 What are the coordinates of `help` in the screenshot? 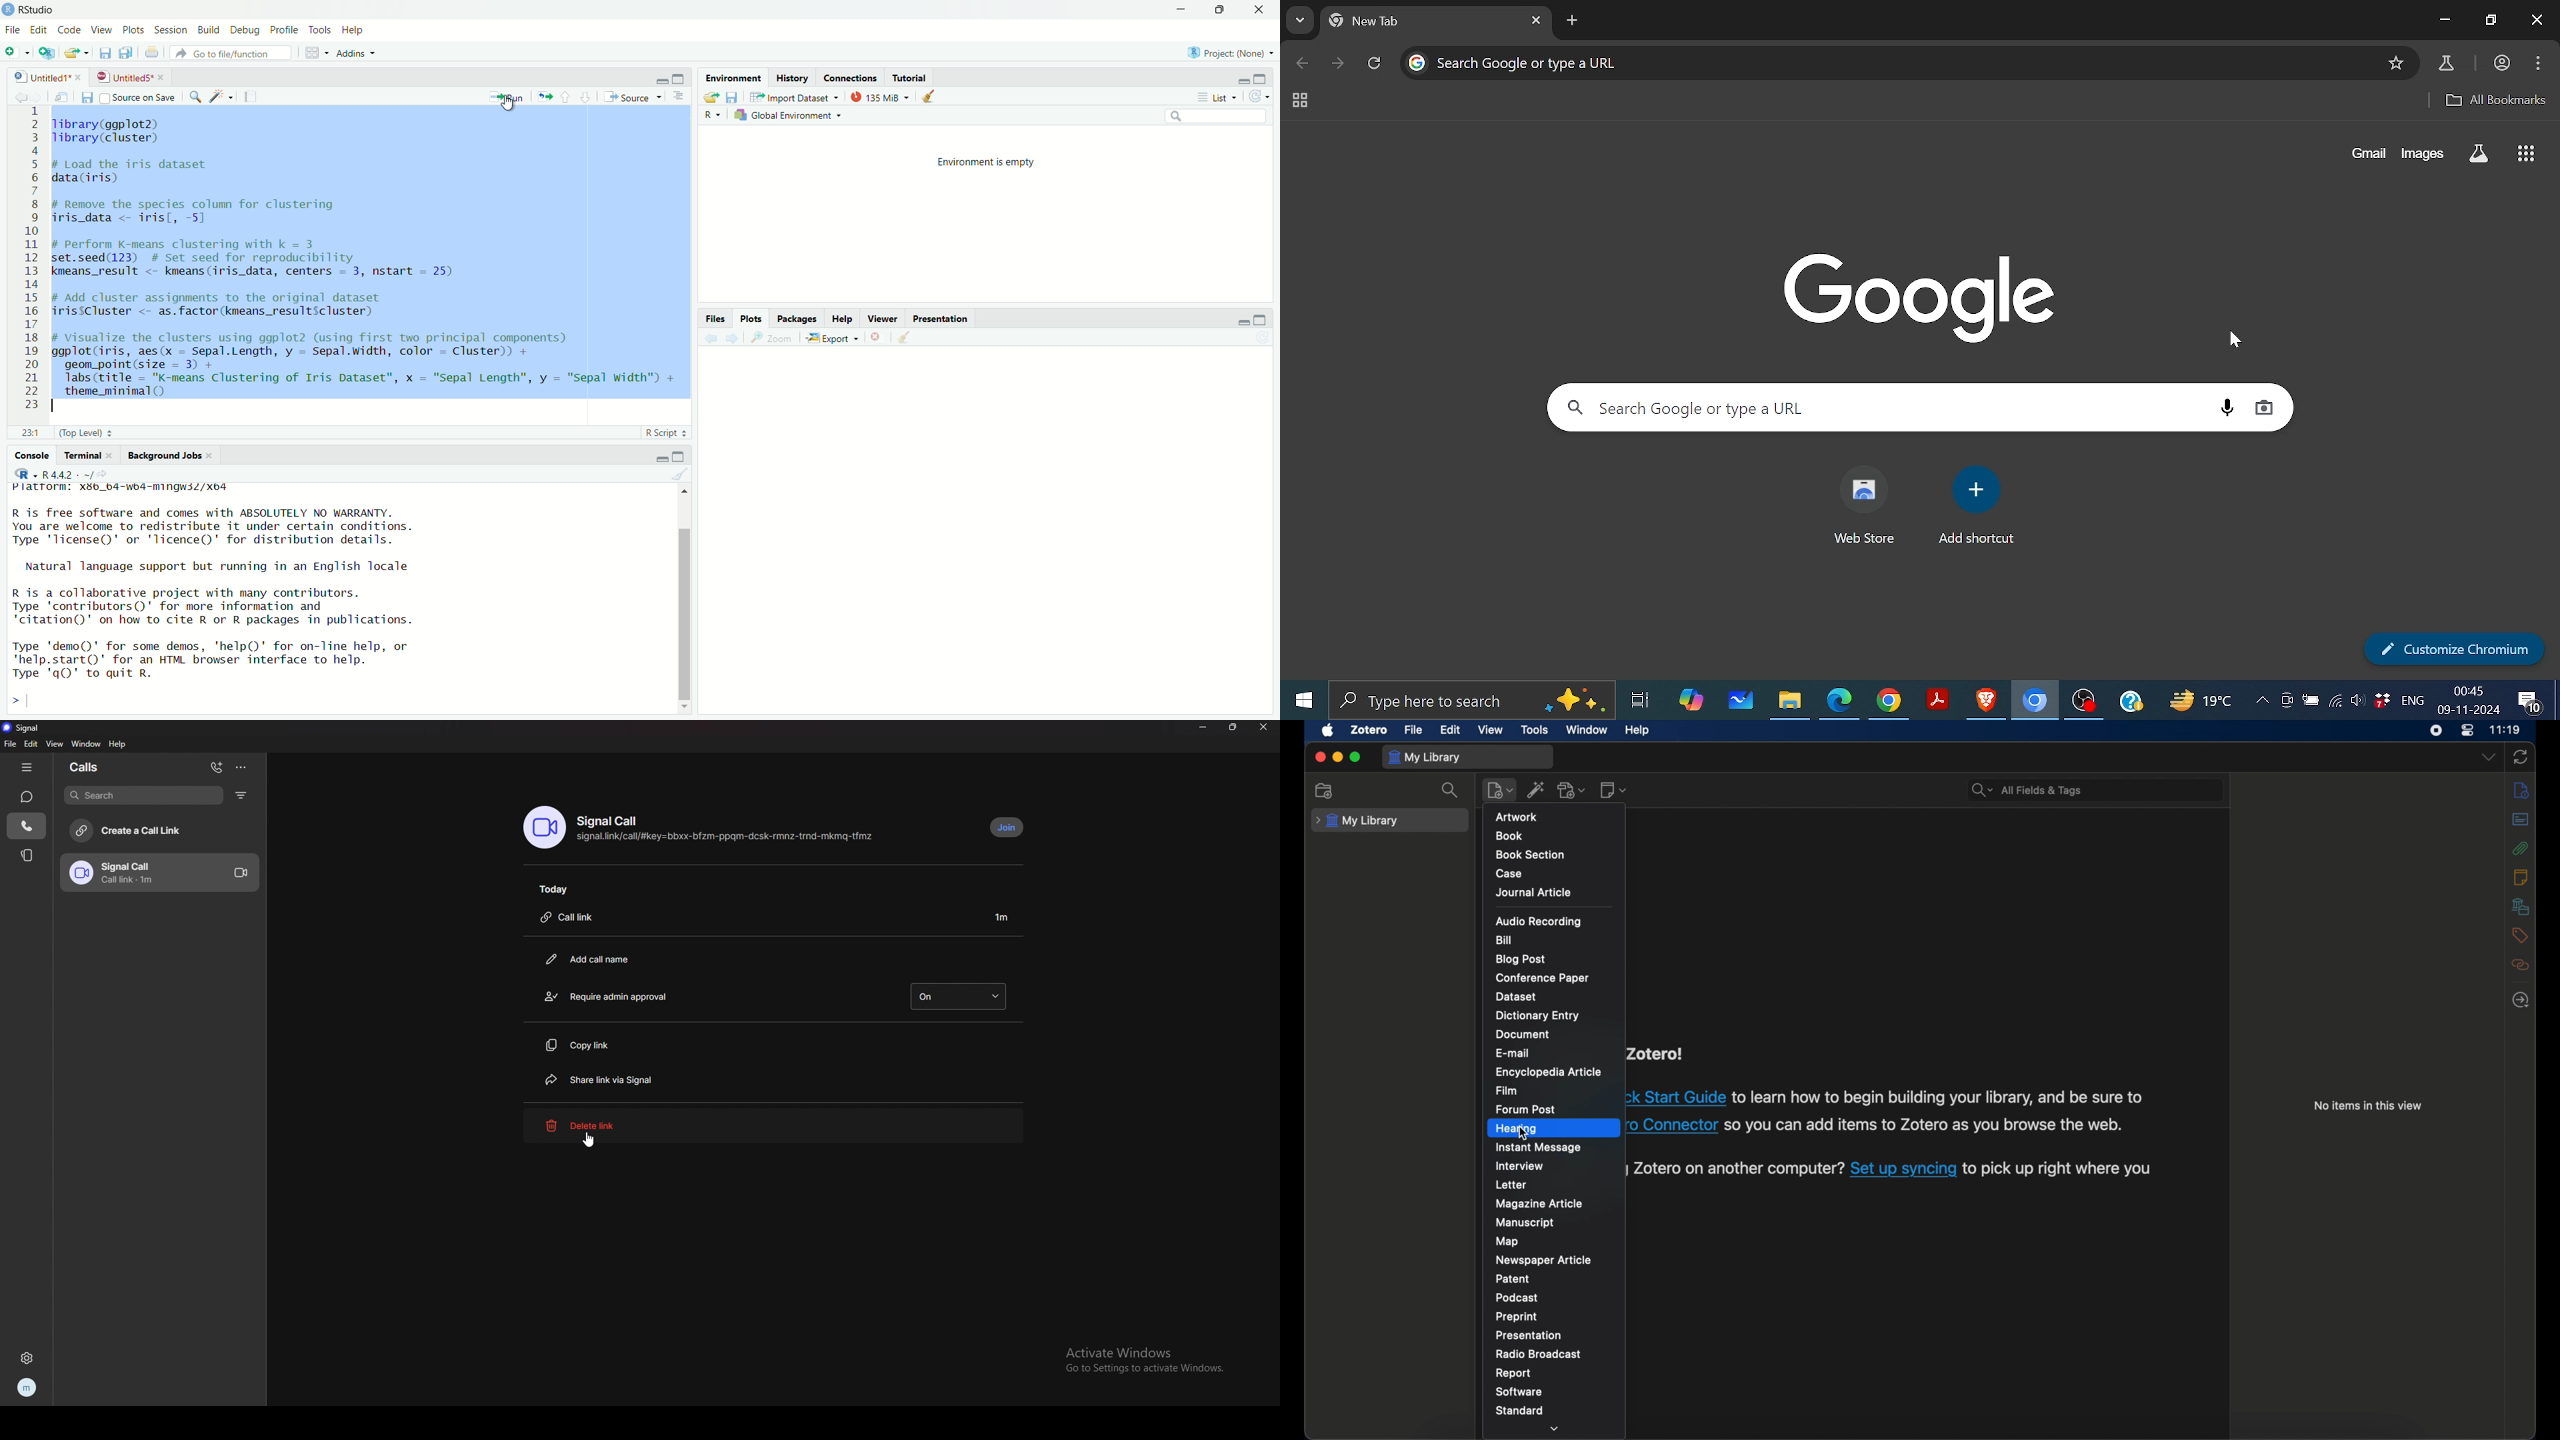 It's located at (844, 317).